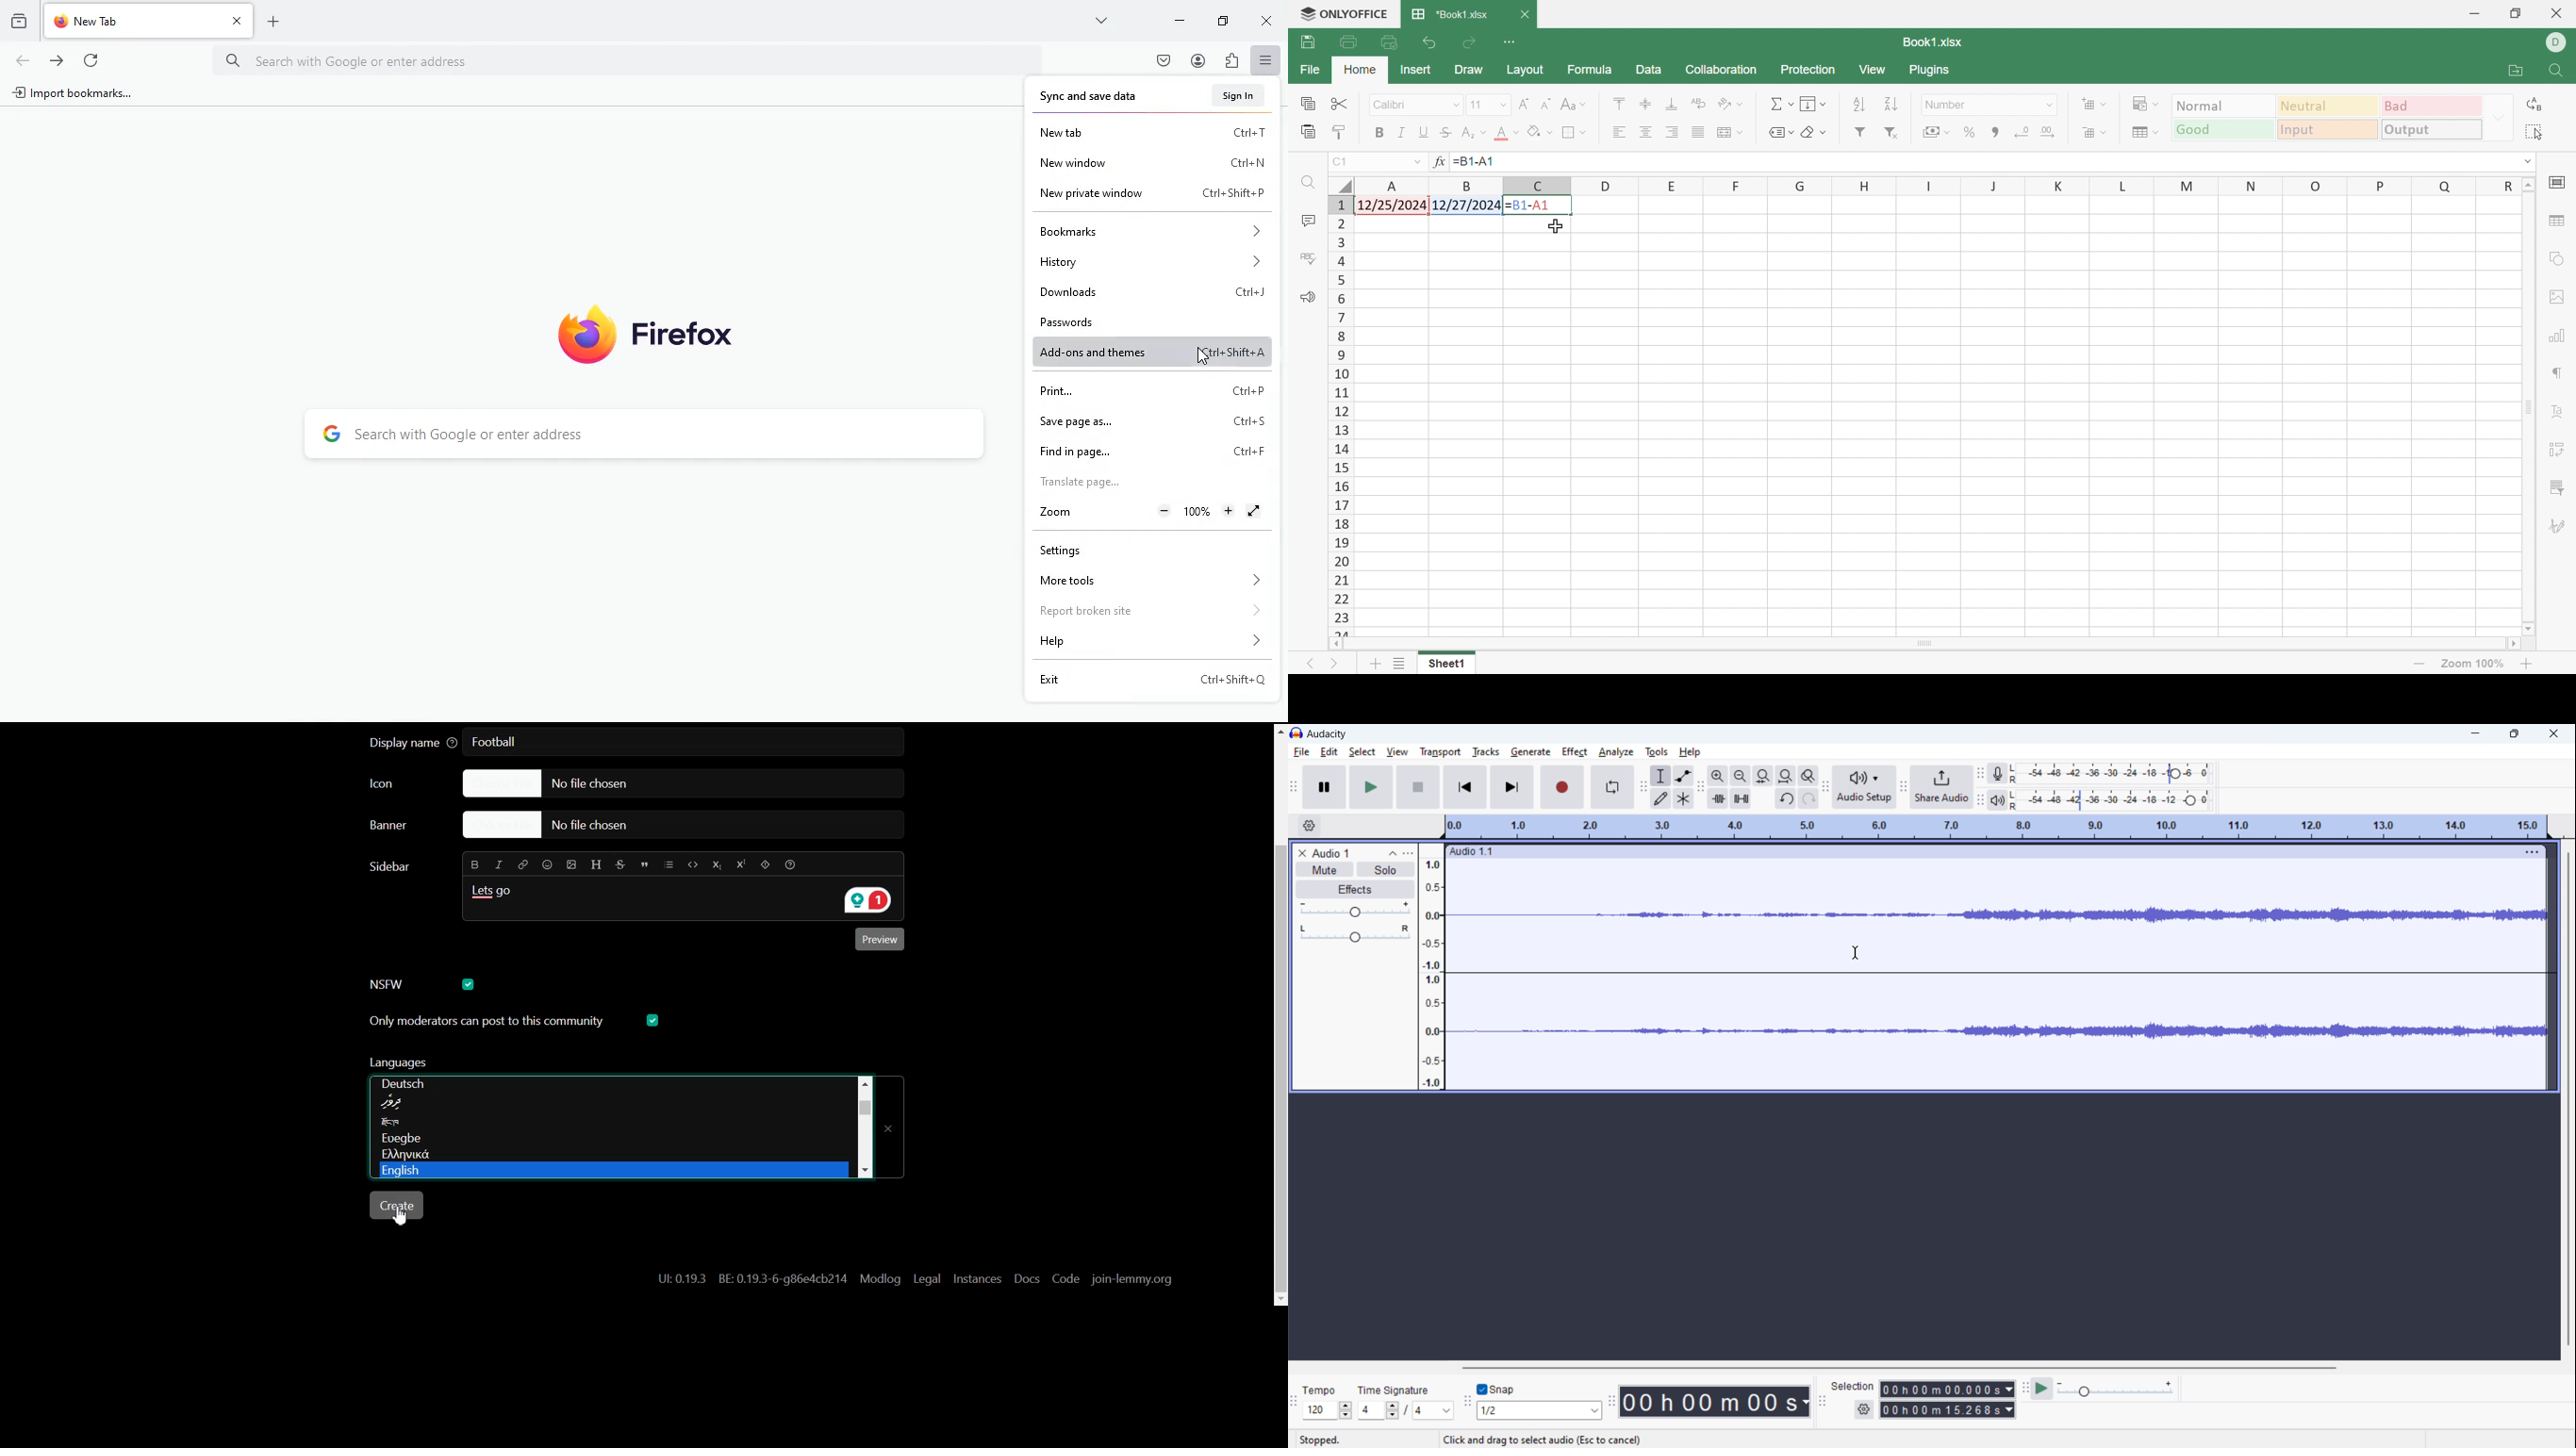 This screenshot has width=2576, height=1456. What do you see at coordinates (1277, 1015) in the screenshot?
I see `Vertical Scroll bar` at bounding box center [1277, 1015].